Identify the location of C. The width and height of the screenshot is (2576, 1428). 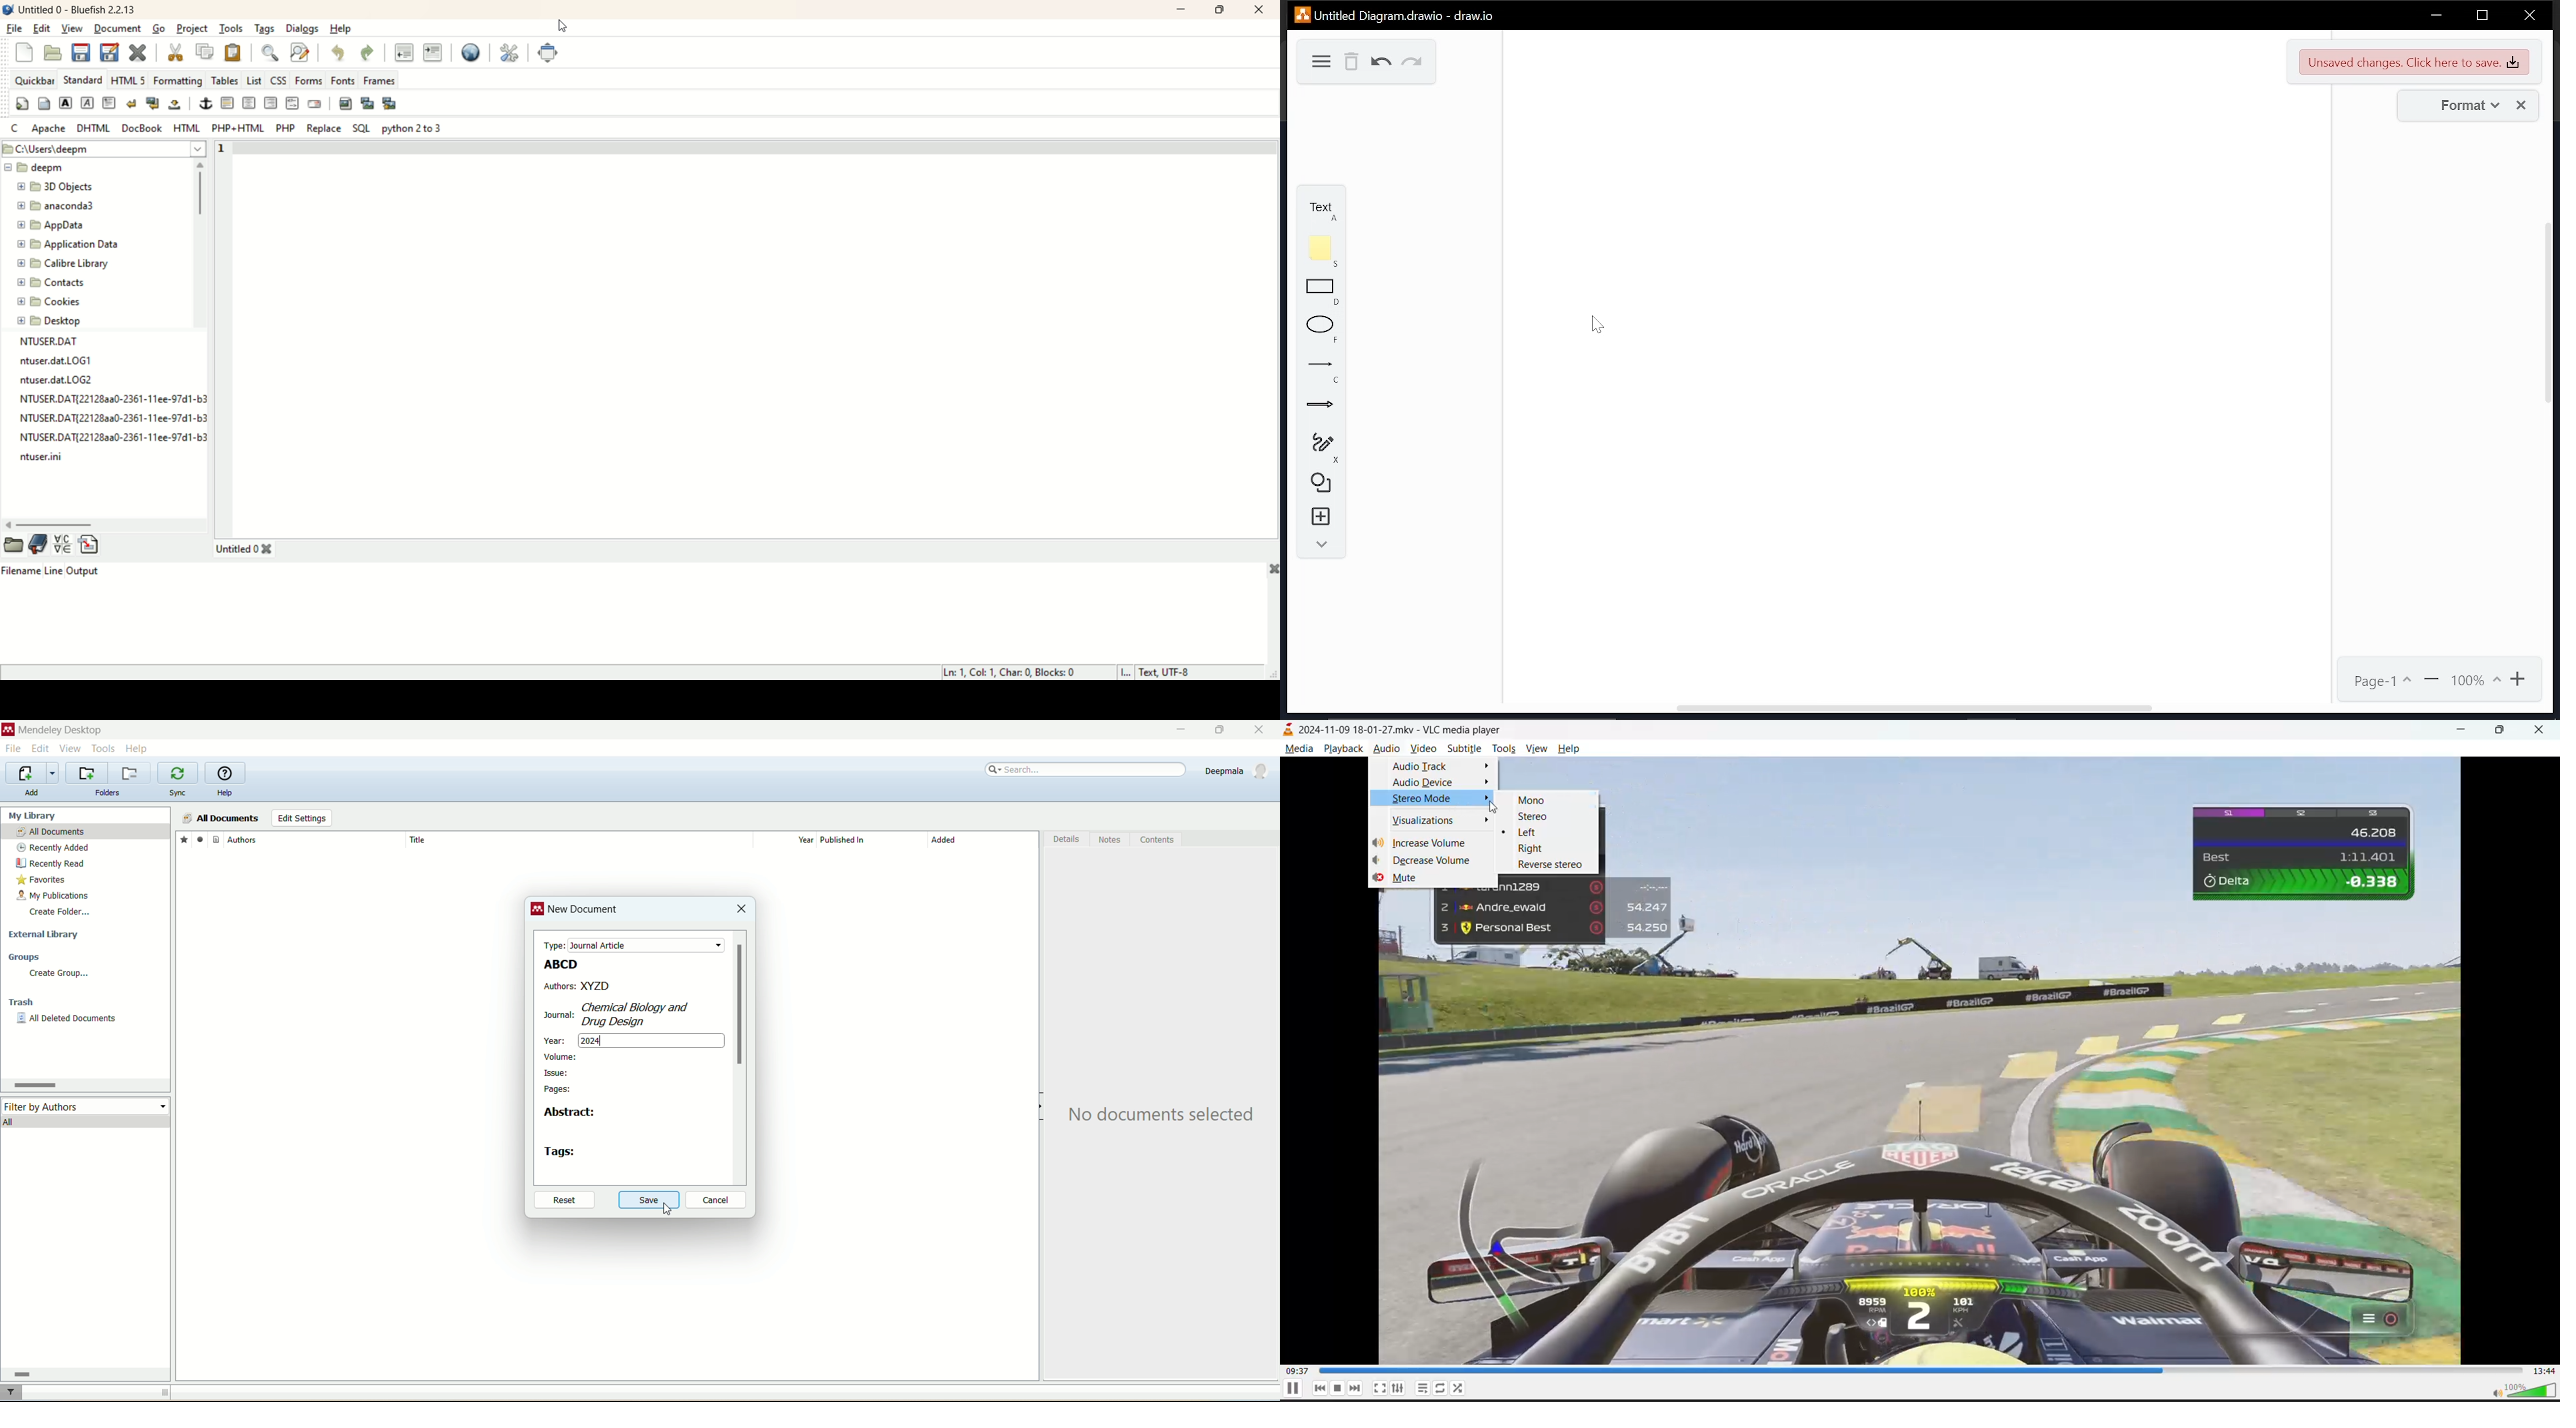
(16, 129).